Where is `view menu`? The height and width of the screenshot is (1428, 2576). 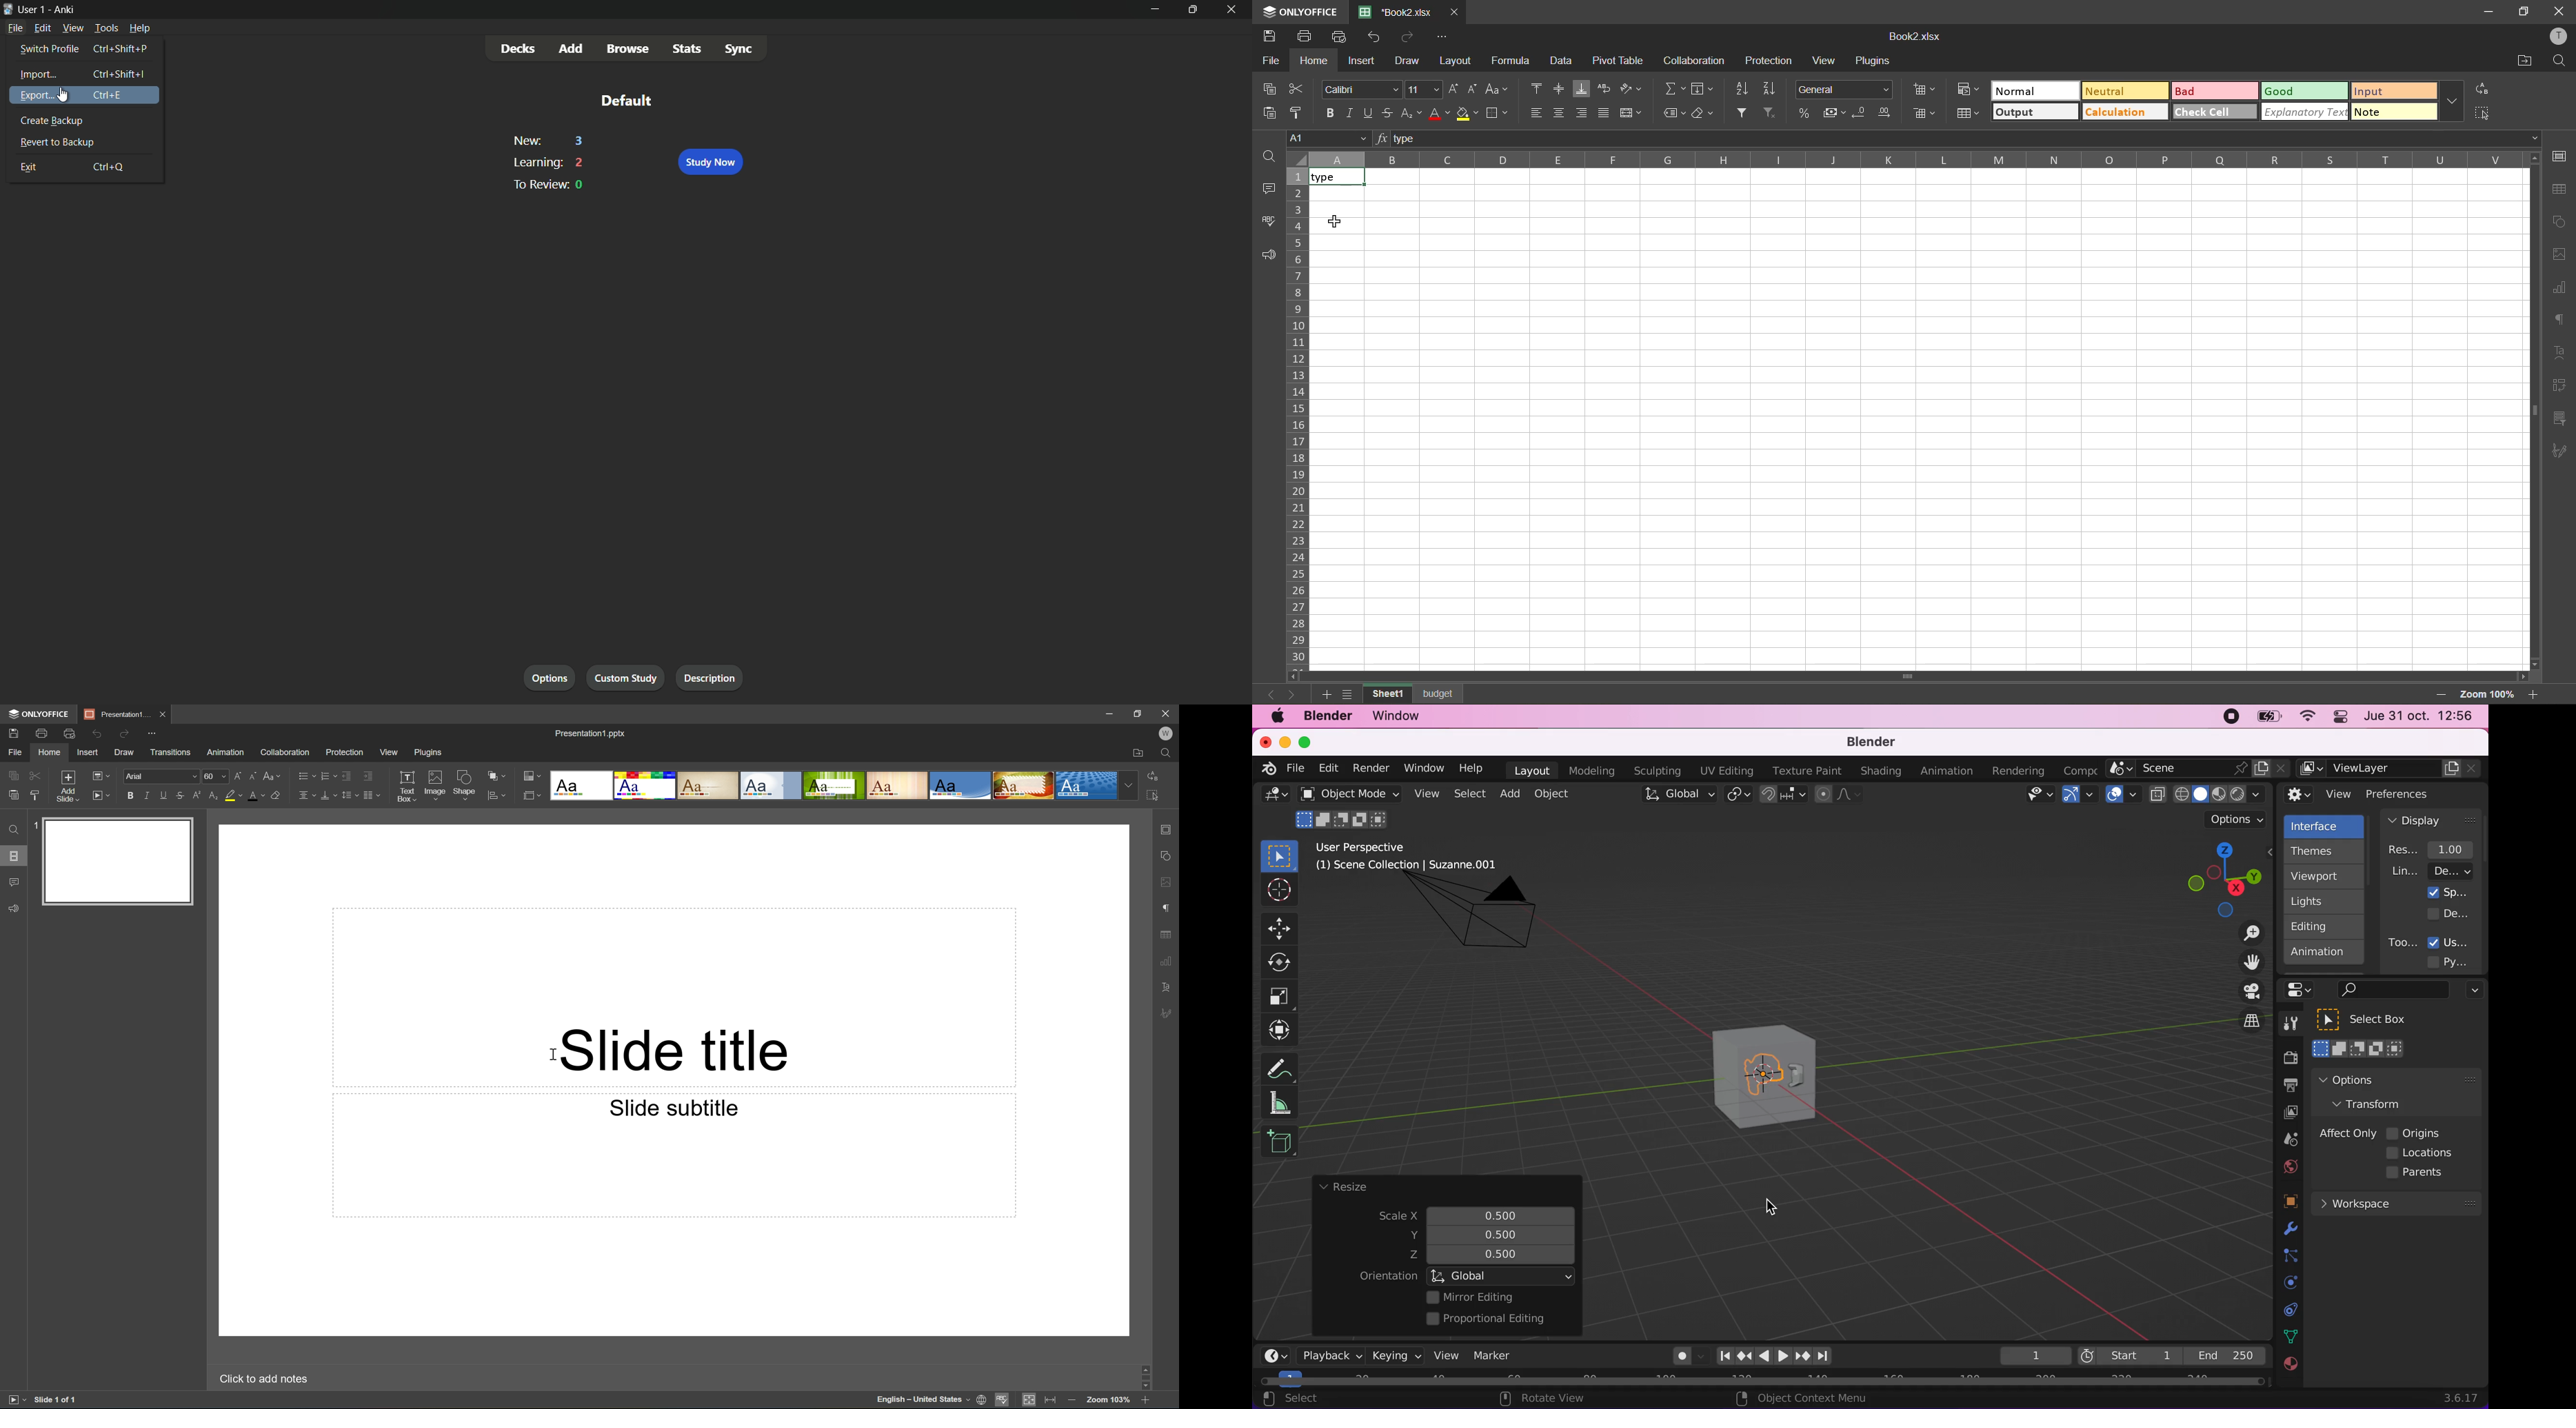 view menu is located at coordinates (73, 28).